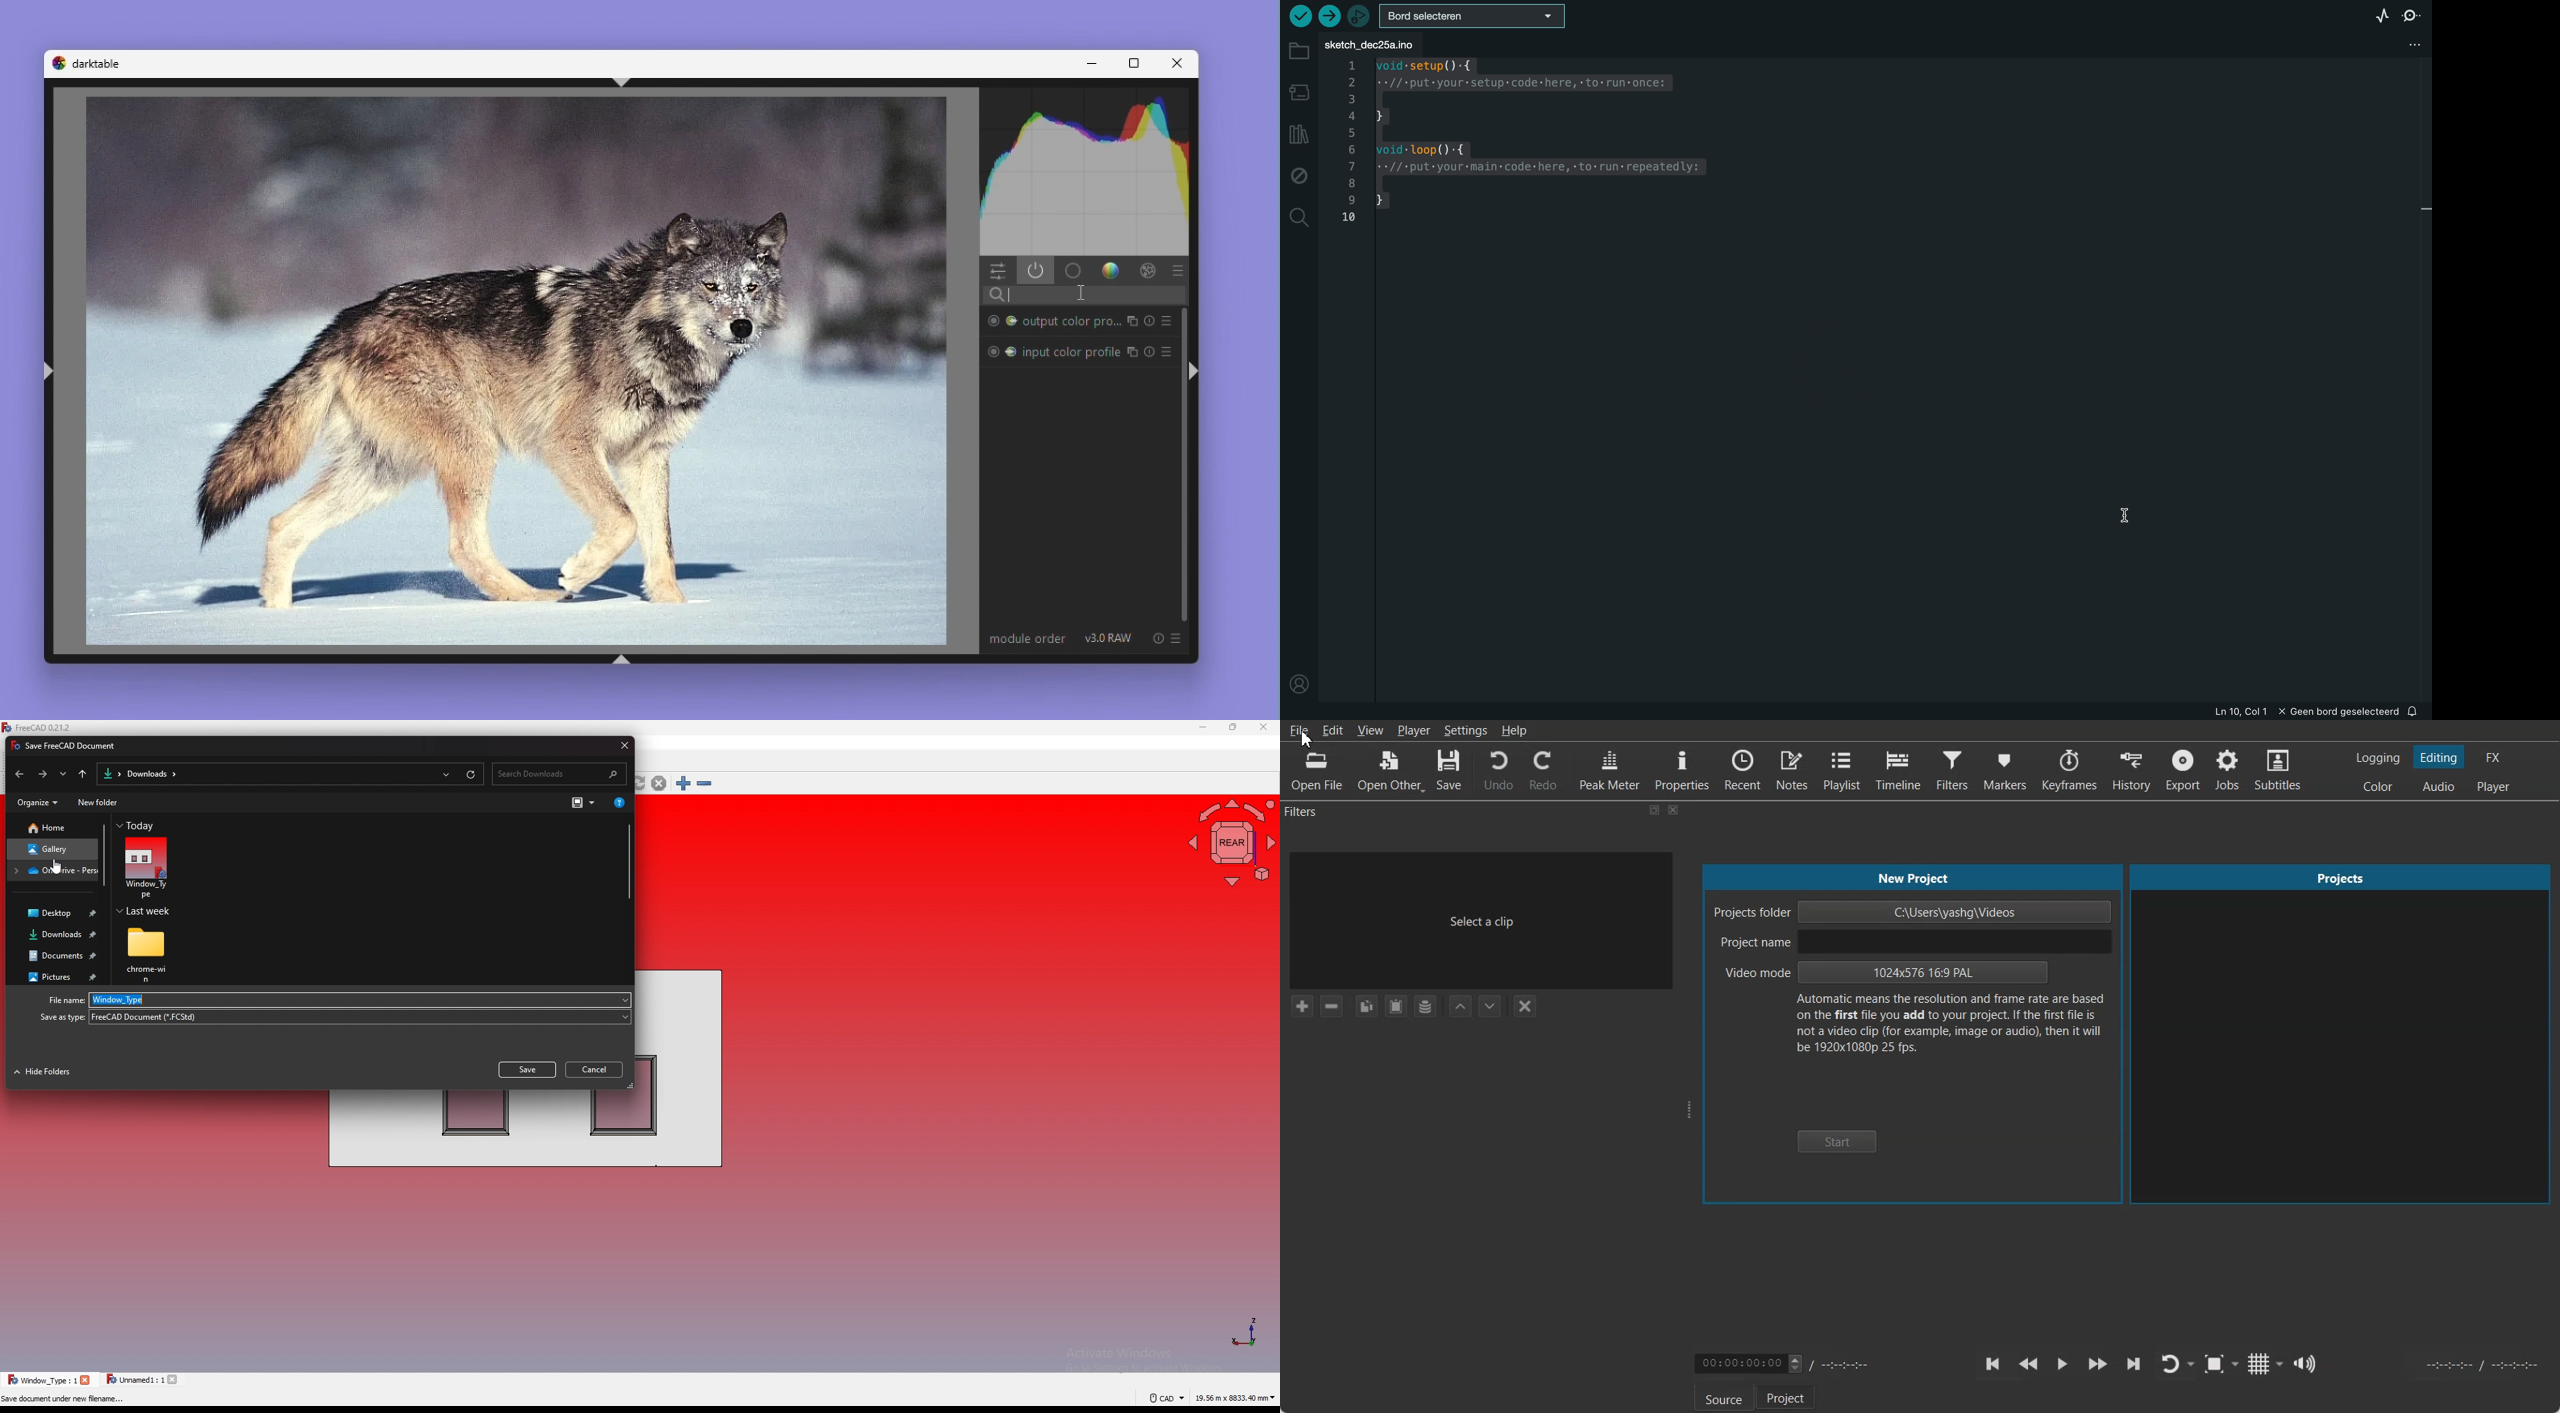 The width and height of the screenshot is (2576, 1428). Describe the element at coordinates (2307, 1364) in the screenshot. I see `Show the volume control` at that location.